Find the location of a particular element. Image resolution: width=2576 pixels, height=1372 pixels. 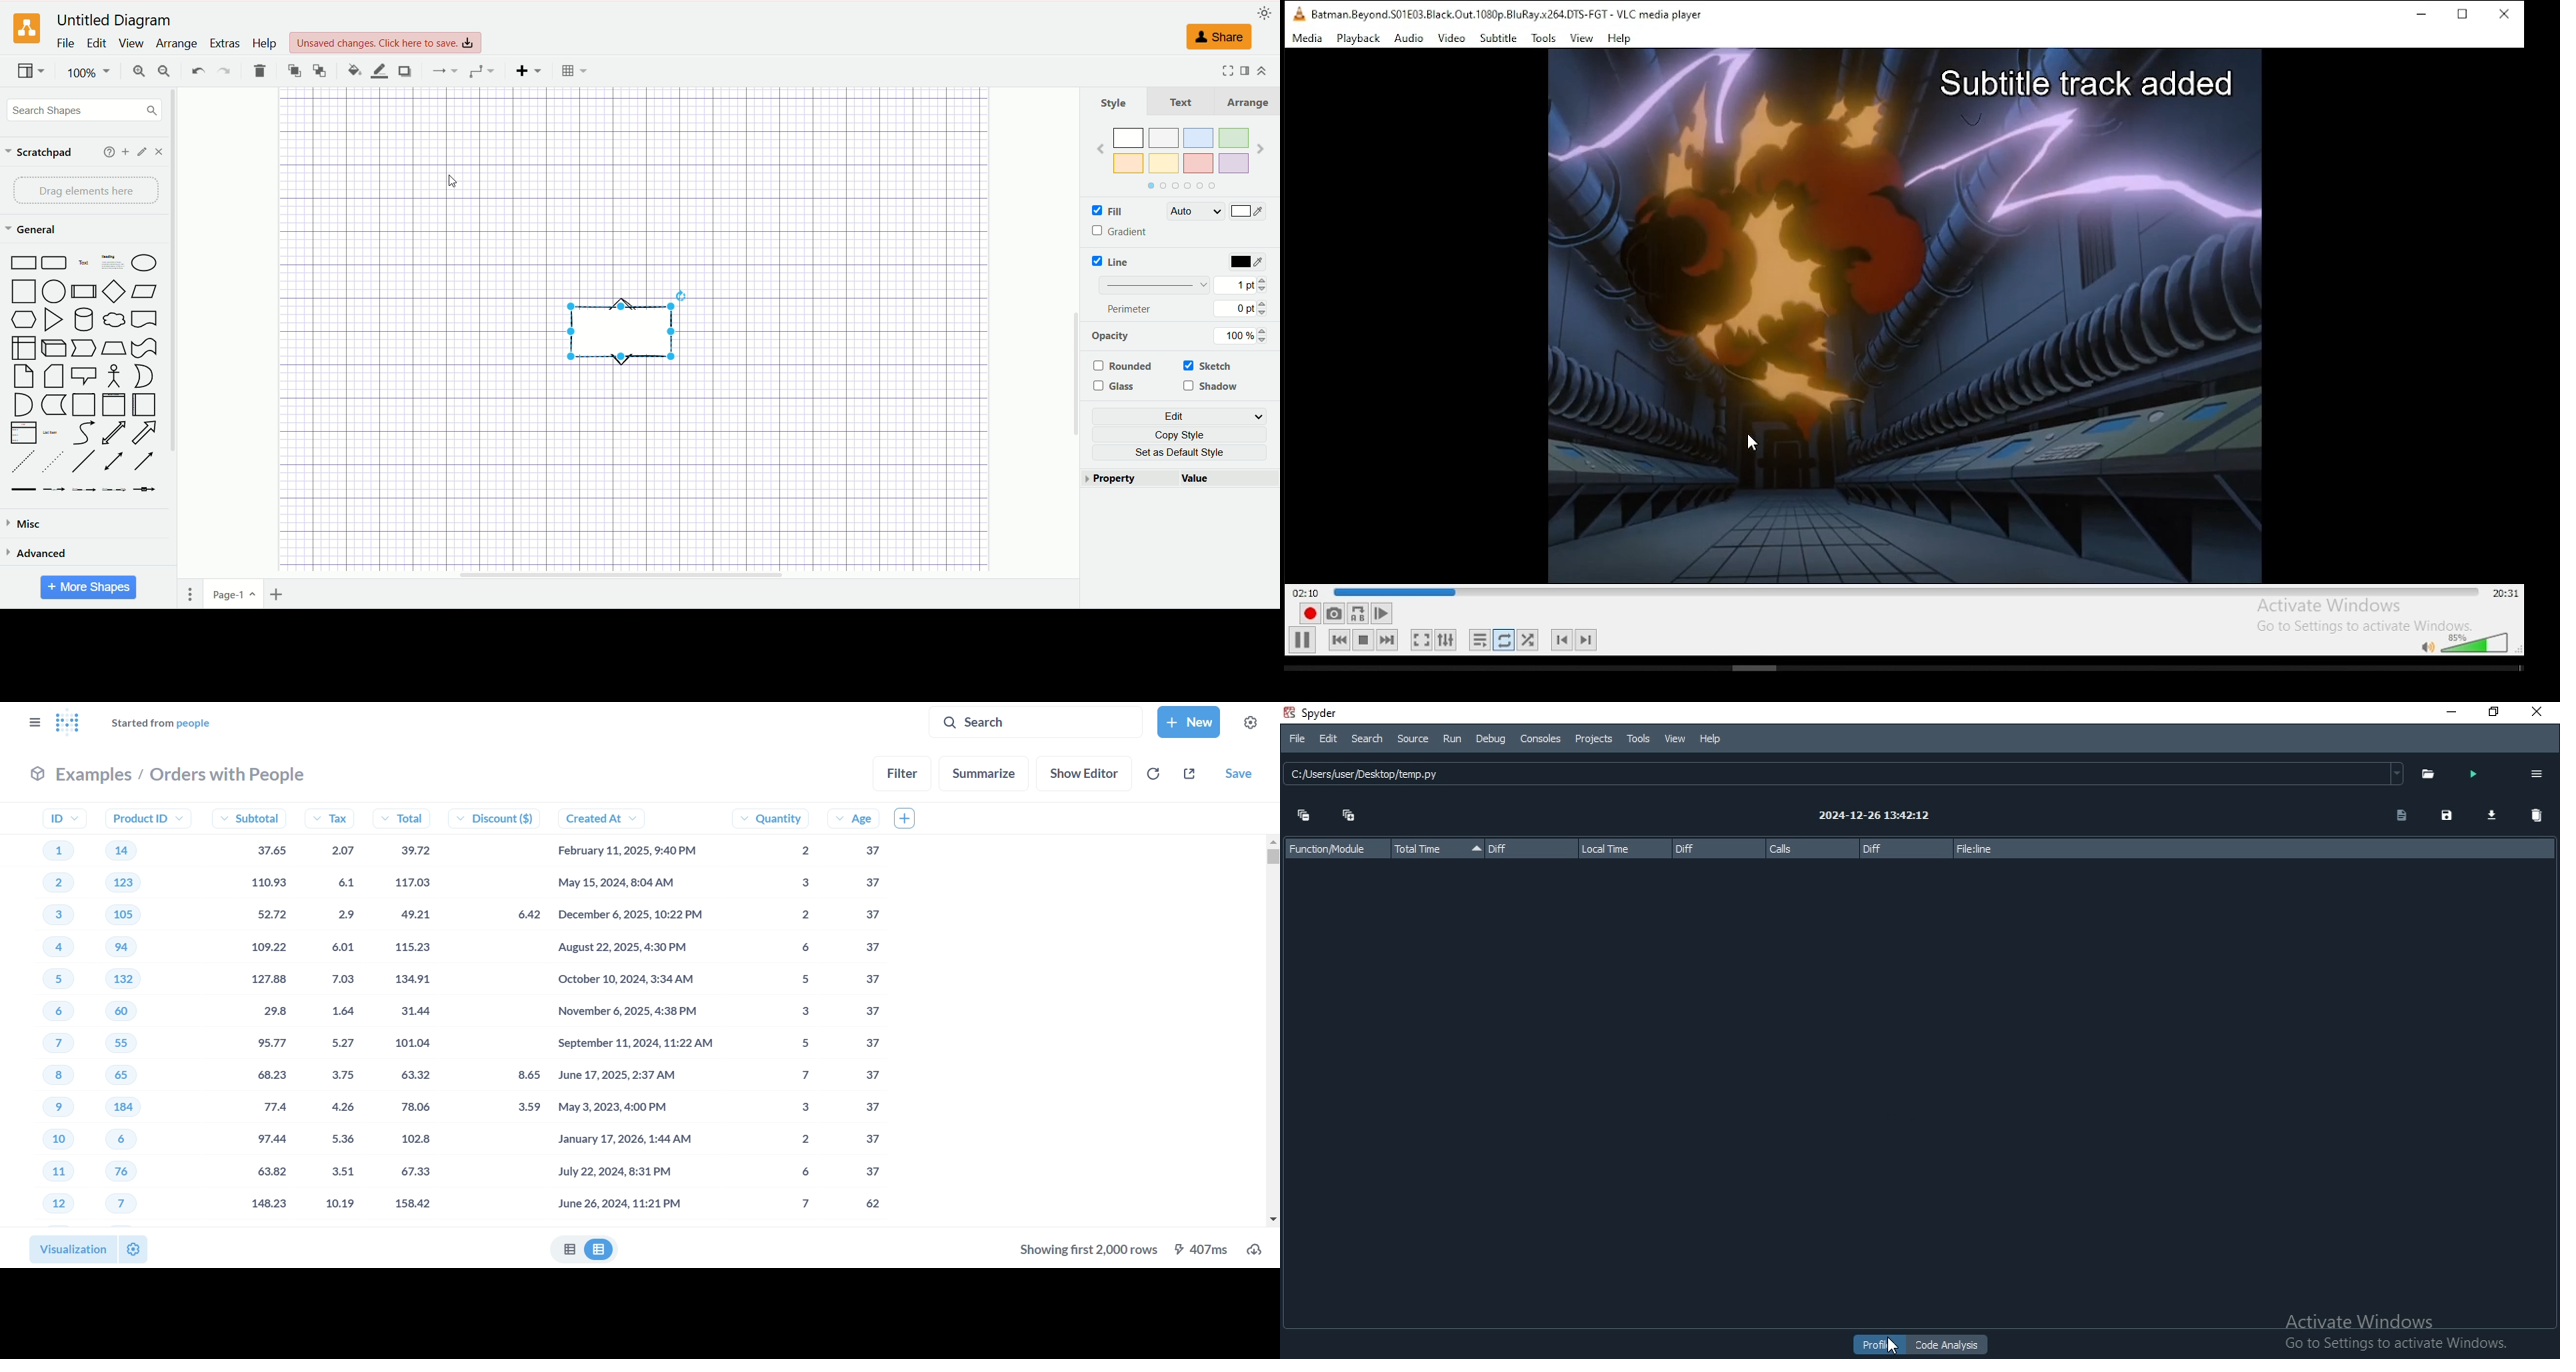

started from people is located at coordinates (162, 721).